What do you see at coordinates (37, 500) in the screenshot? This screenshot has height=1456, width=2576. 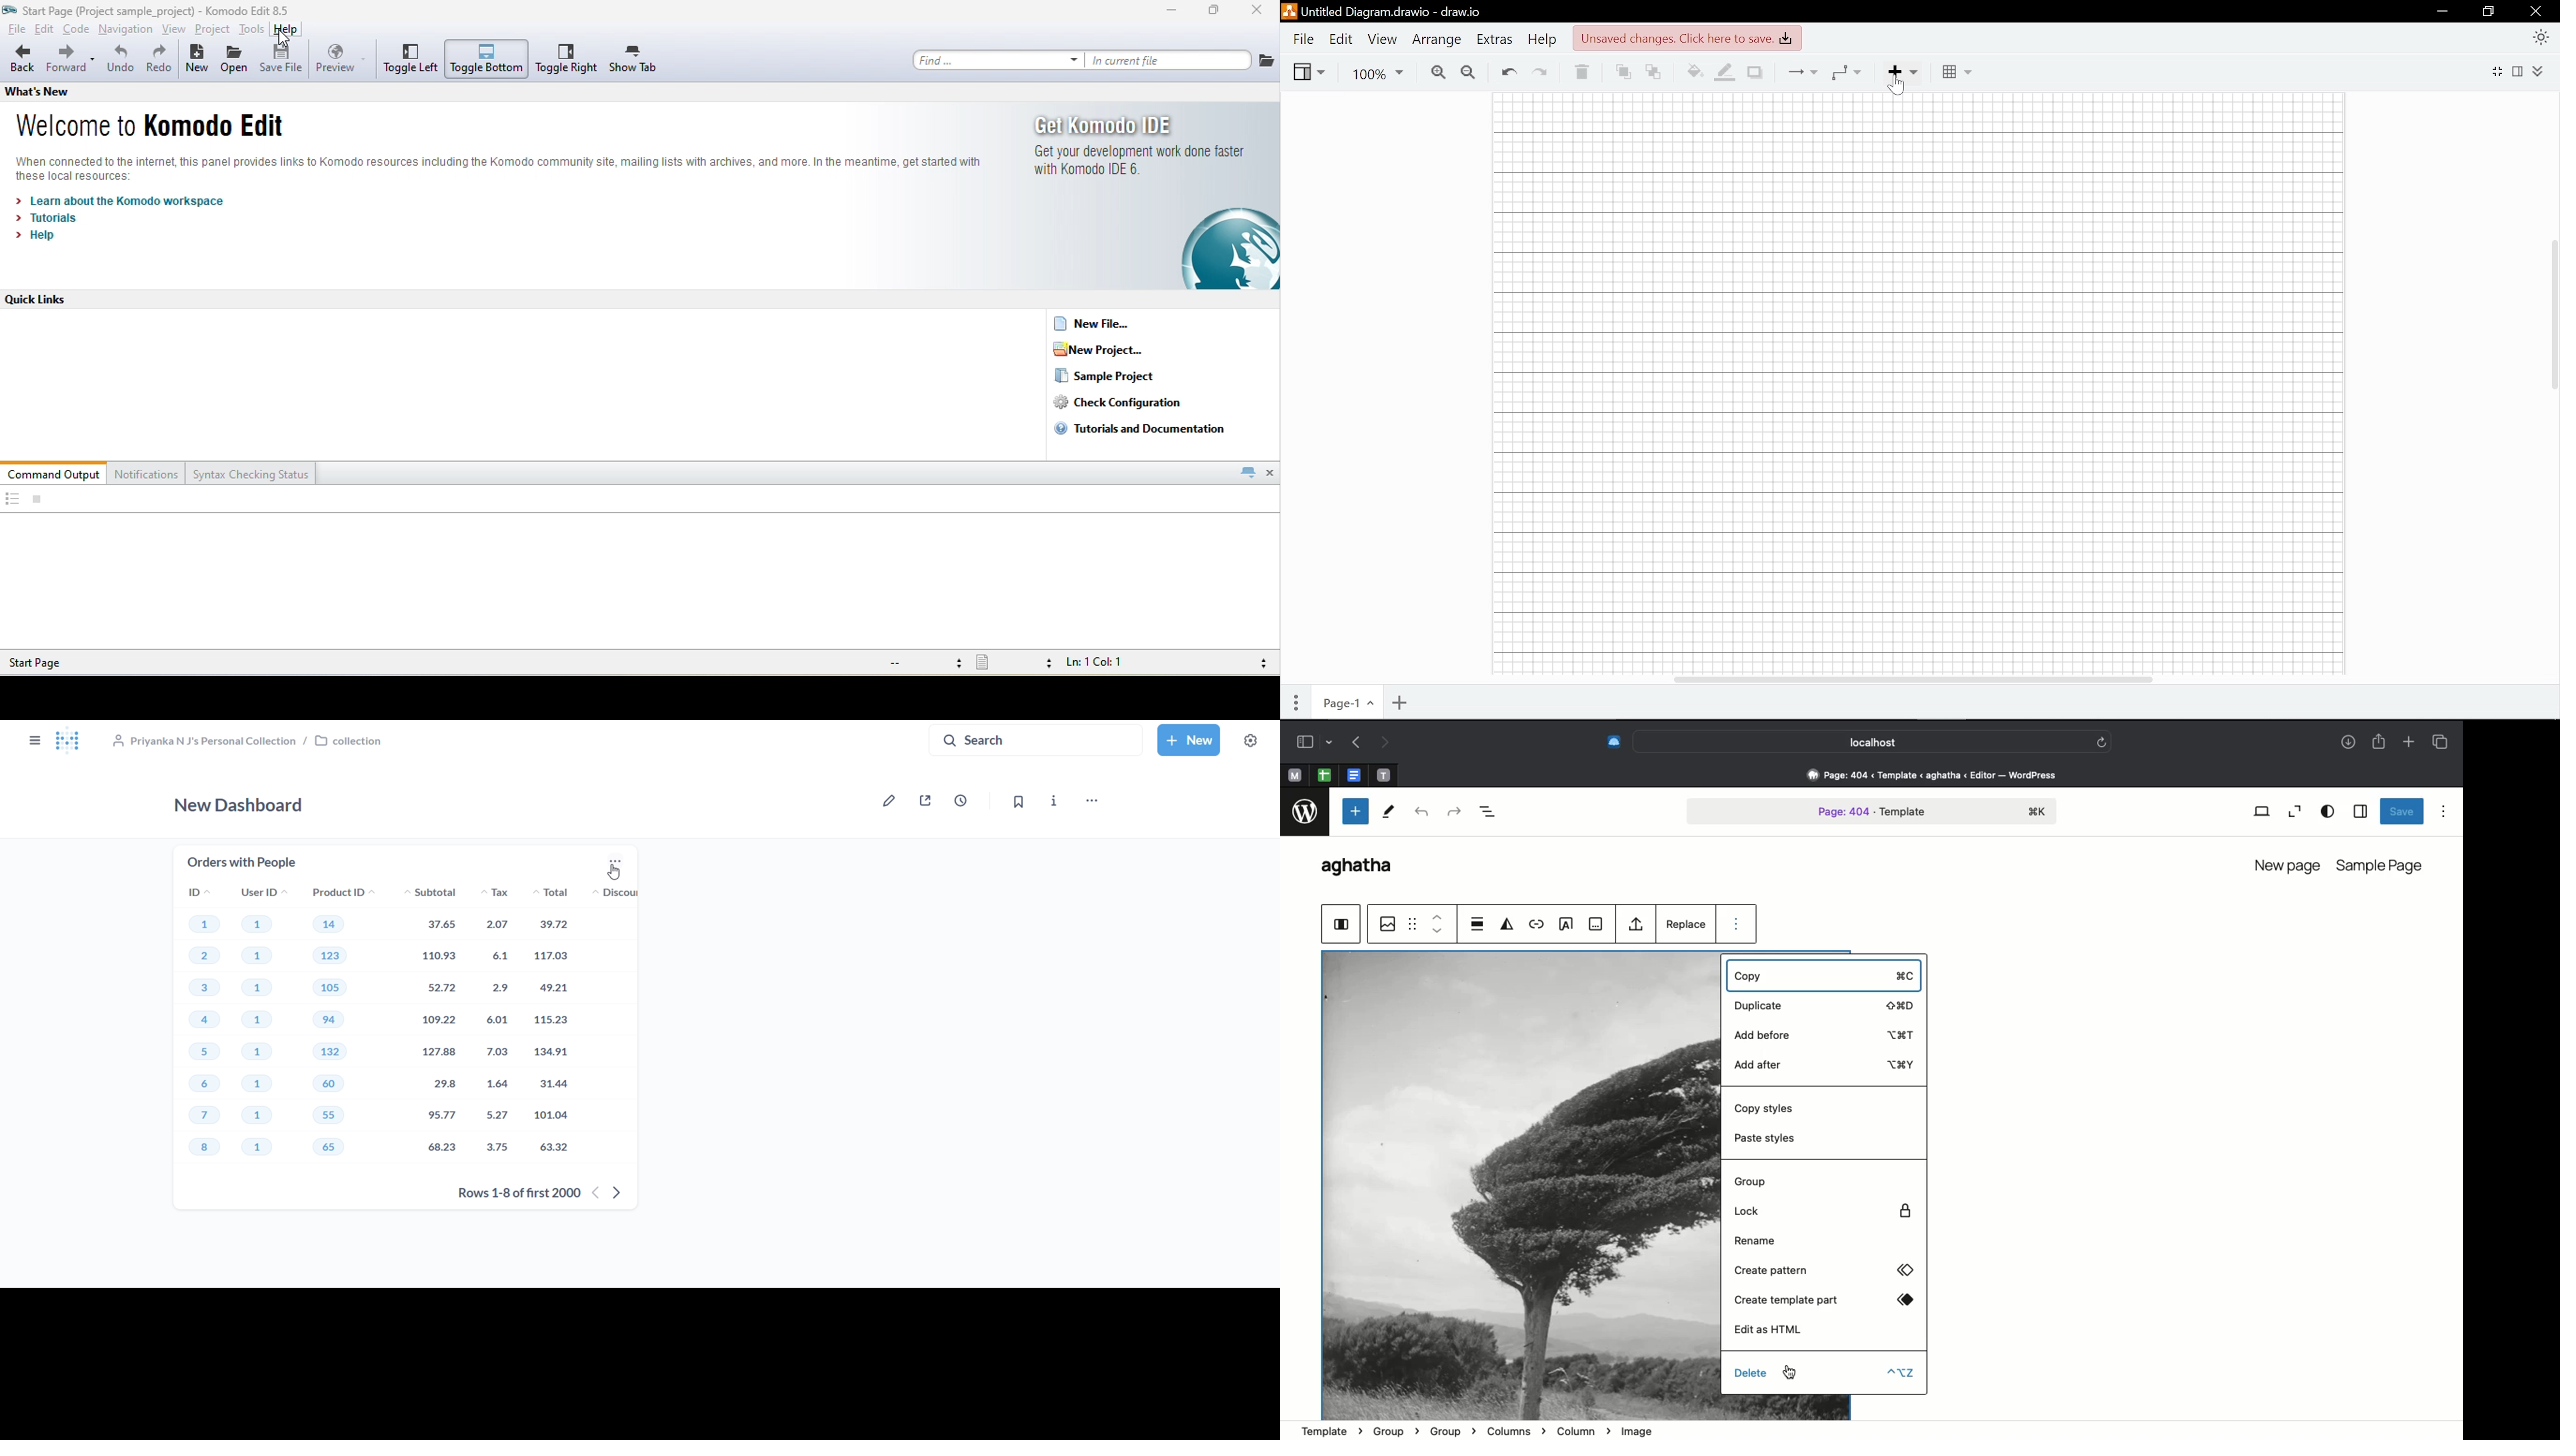 I see `terminate` at bounding box center [37, 500].